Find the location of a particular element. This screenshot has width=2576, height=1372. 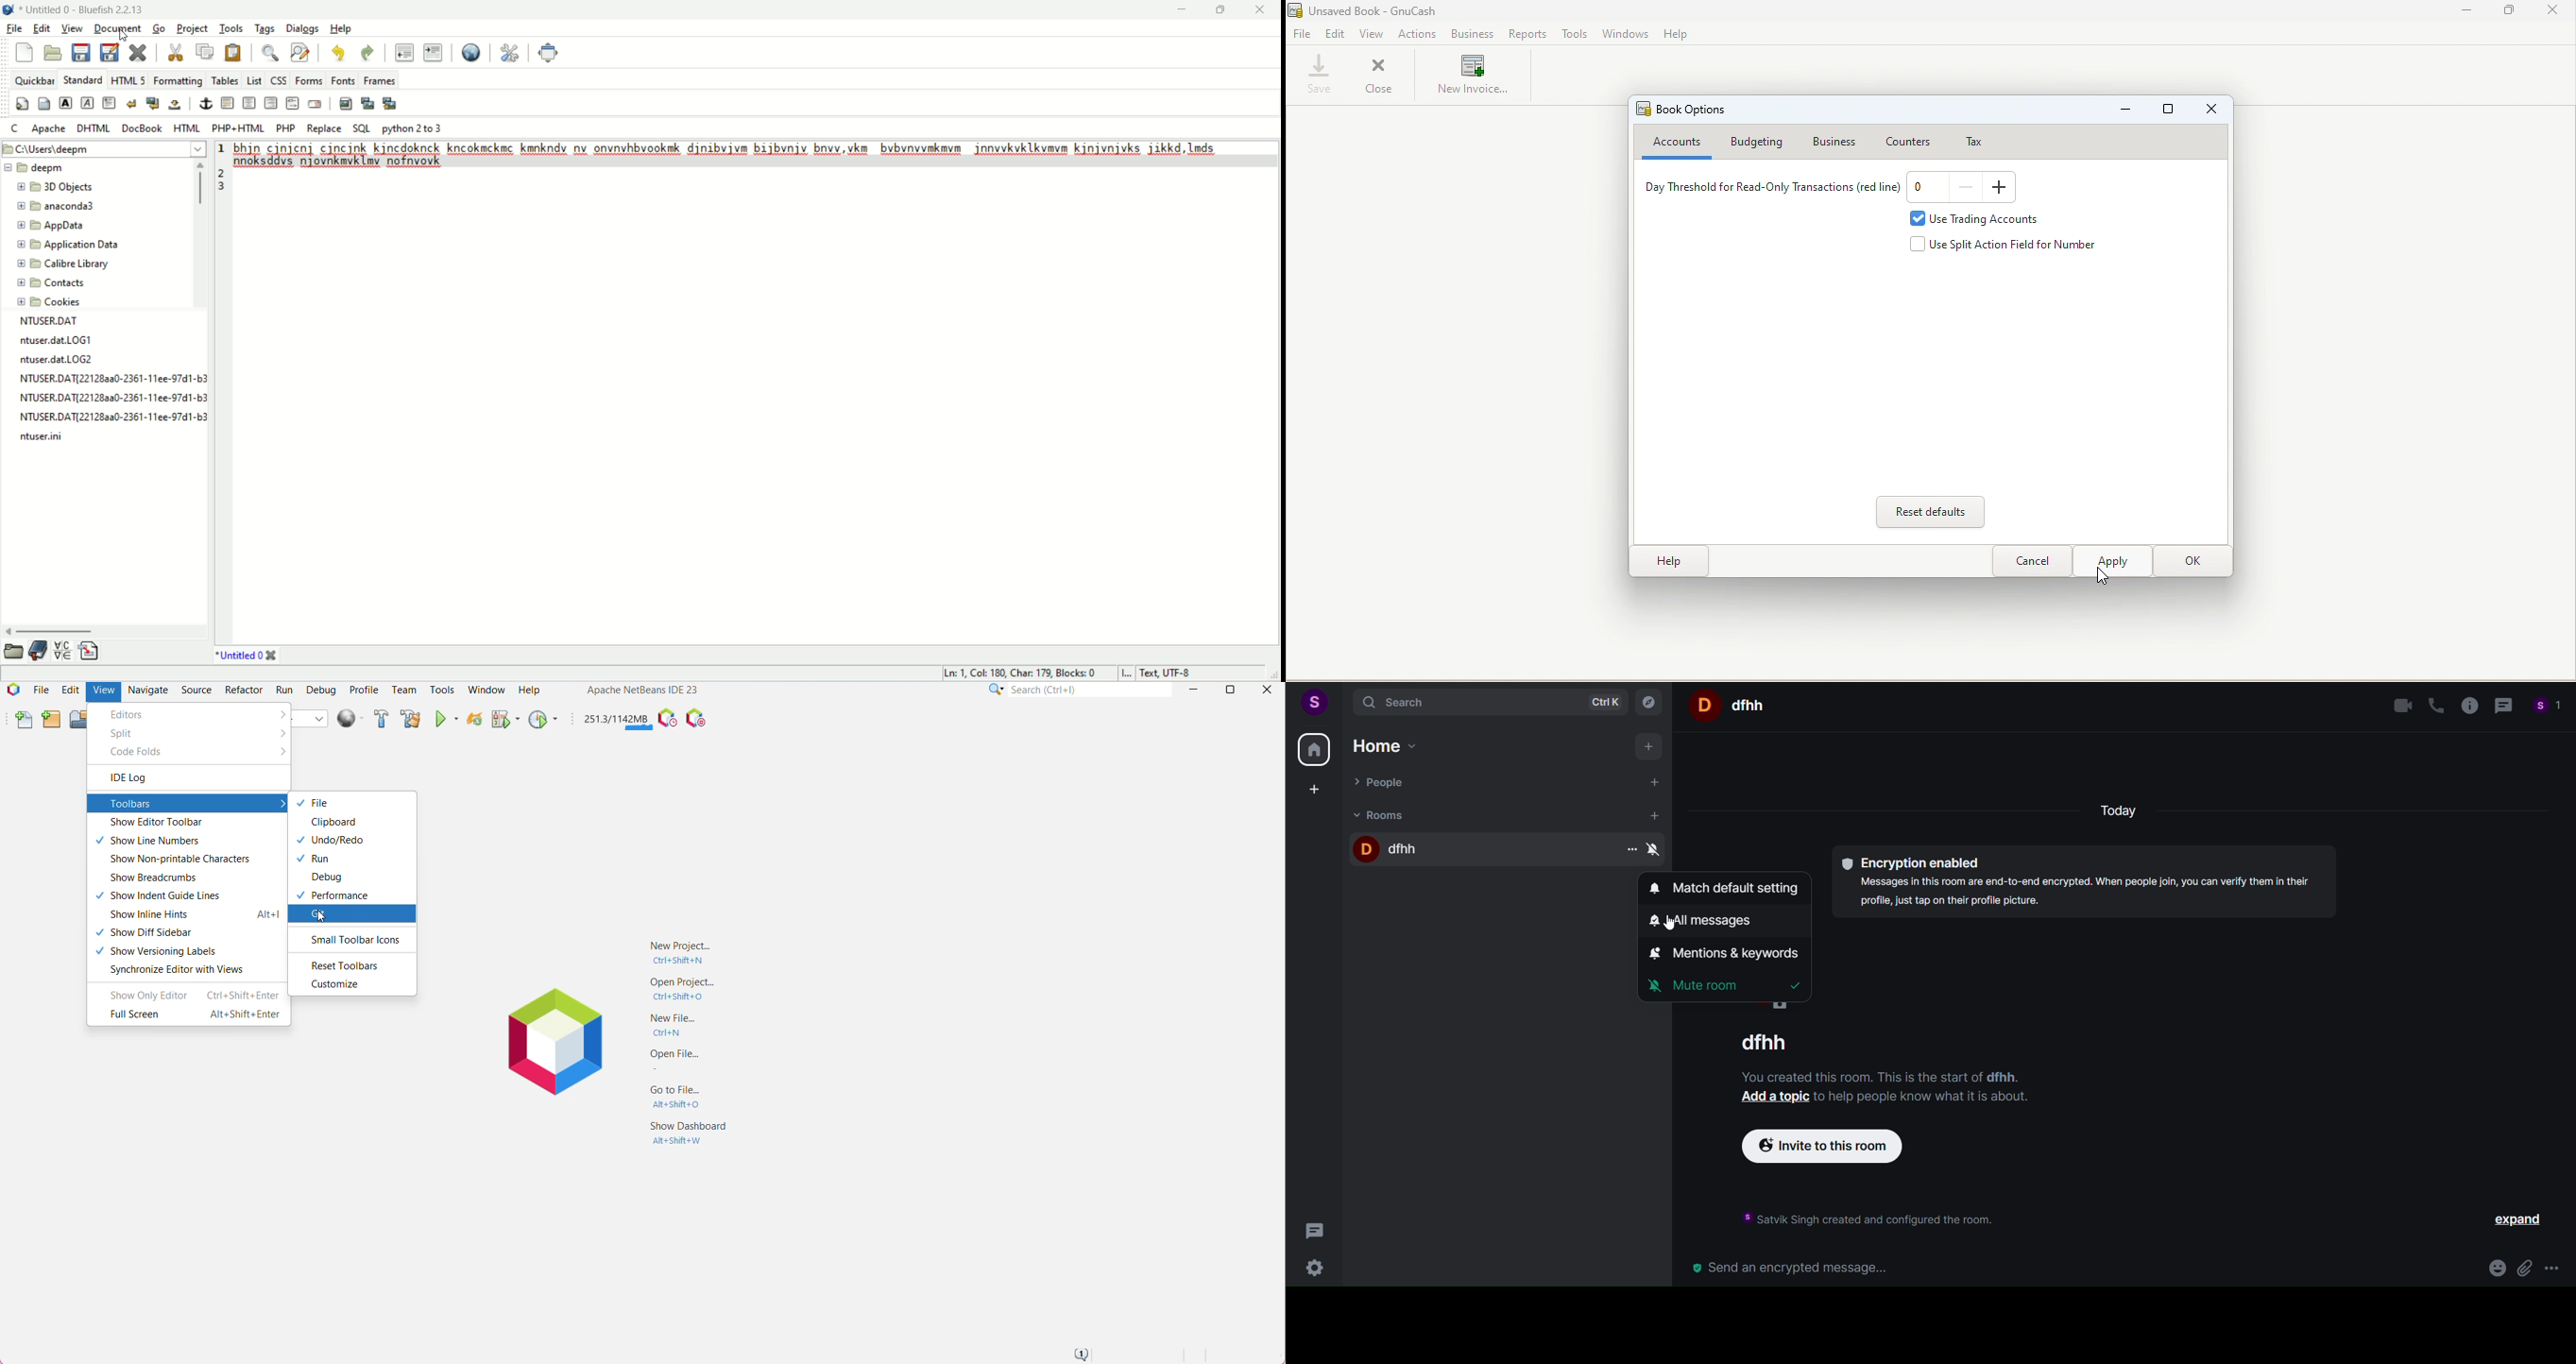

application is located at coordinates (72, 244).